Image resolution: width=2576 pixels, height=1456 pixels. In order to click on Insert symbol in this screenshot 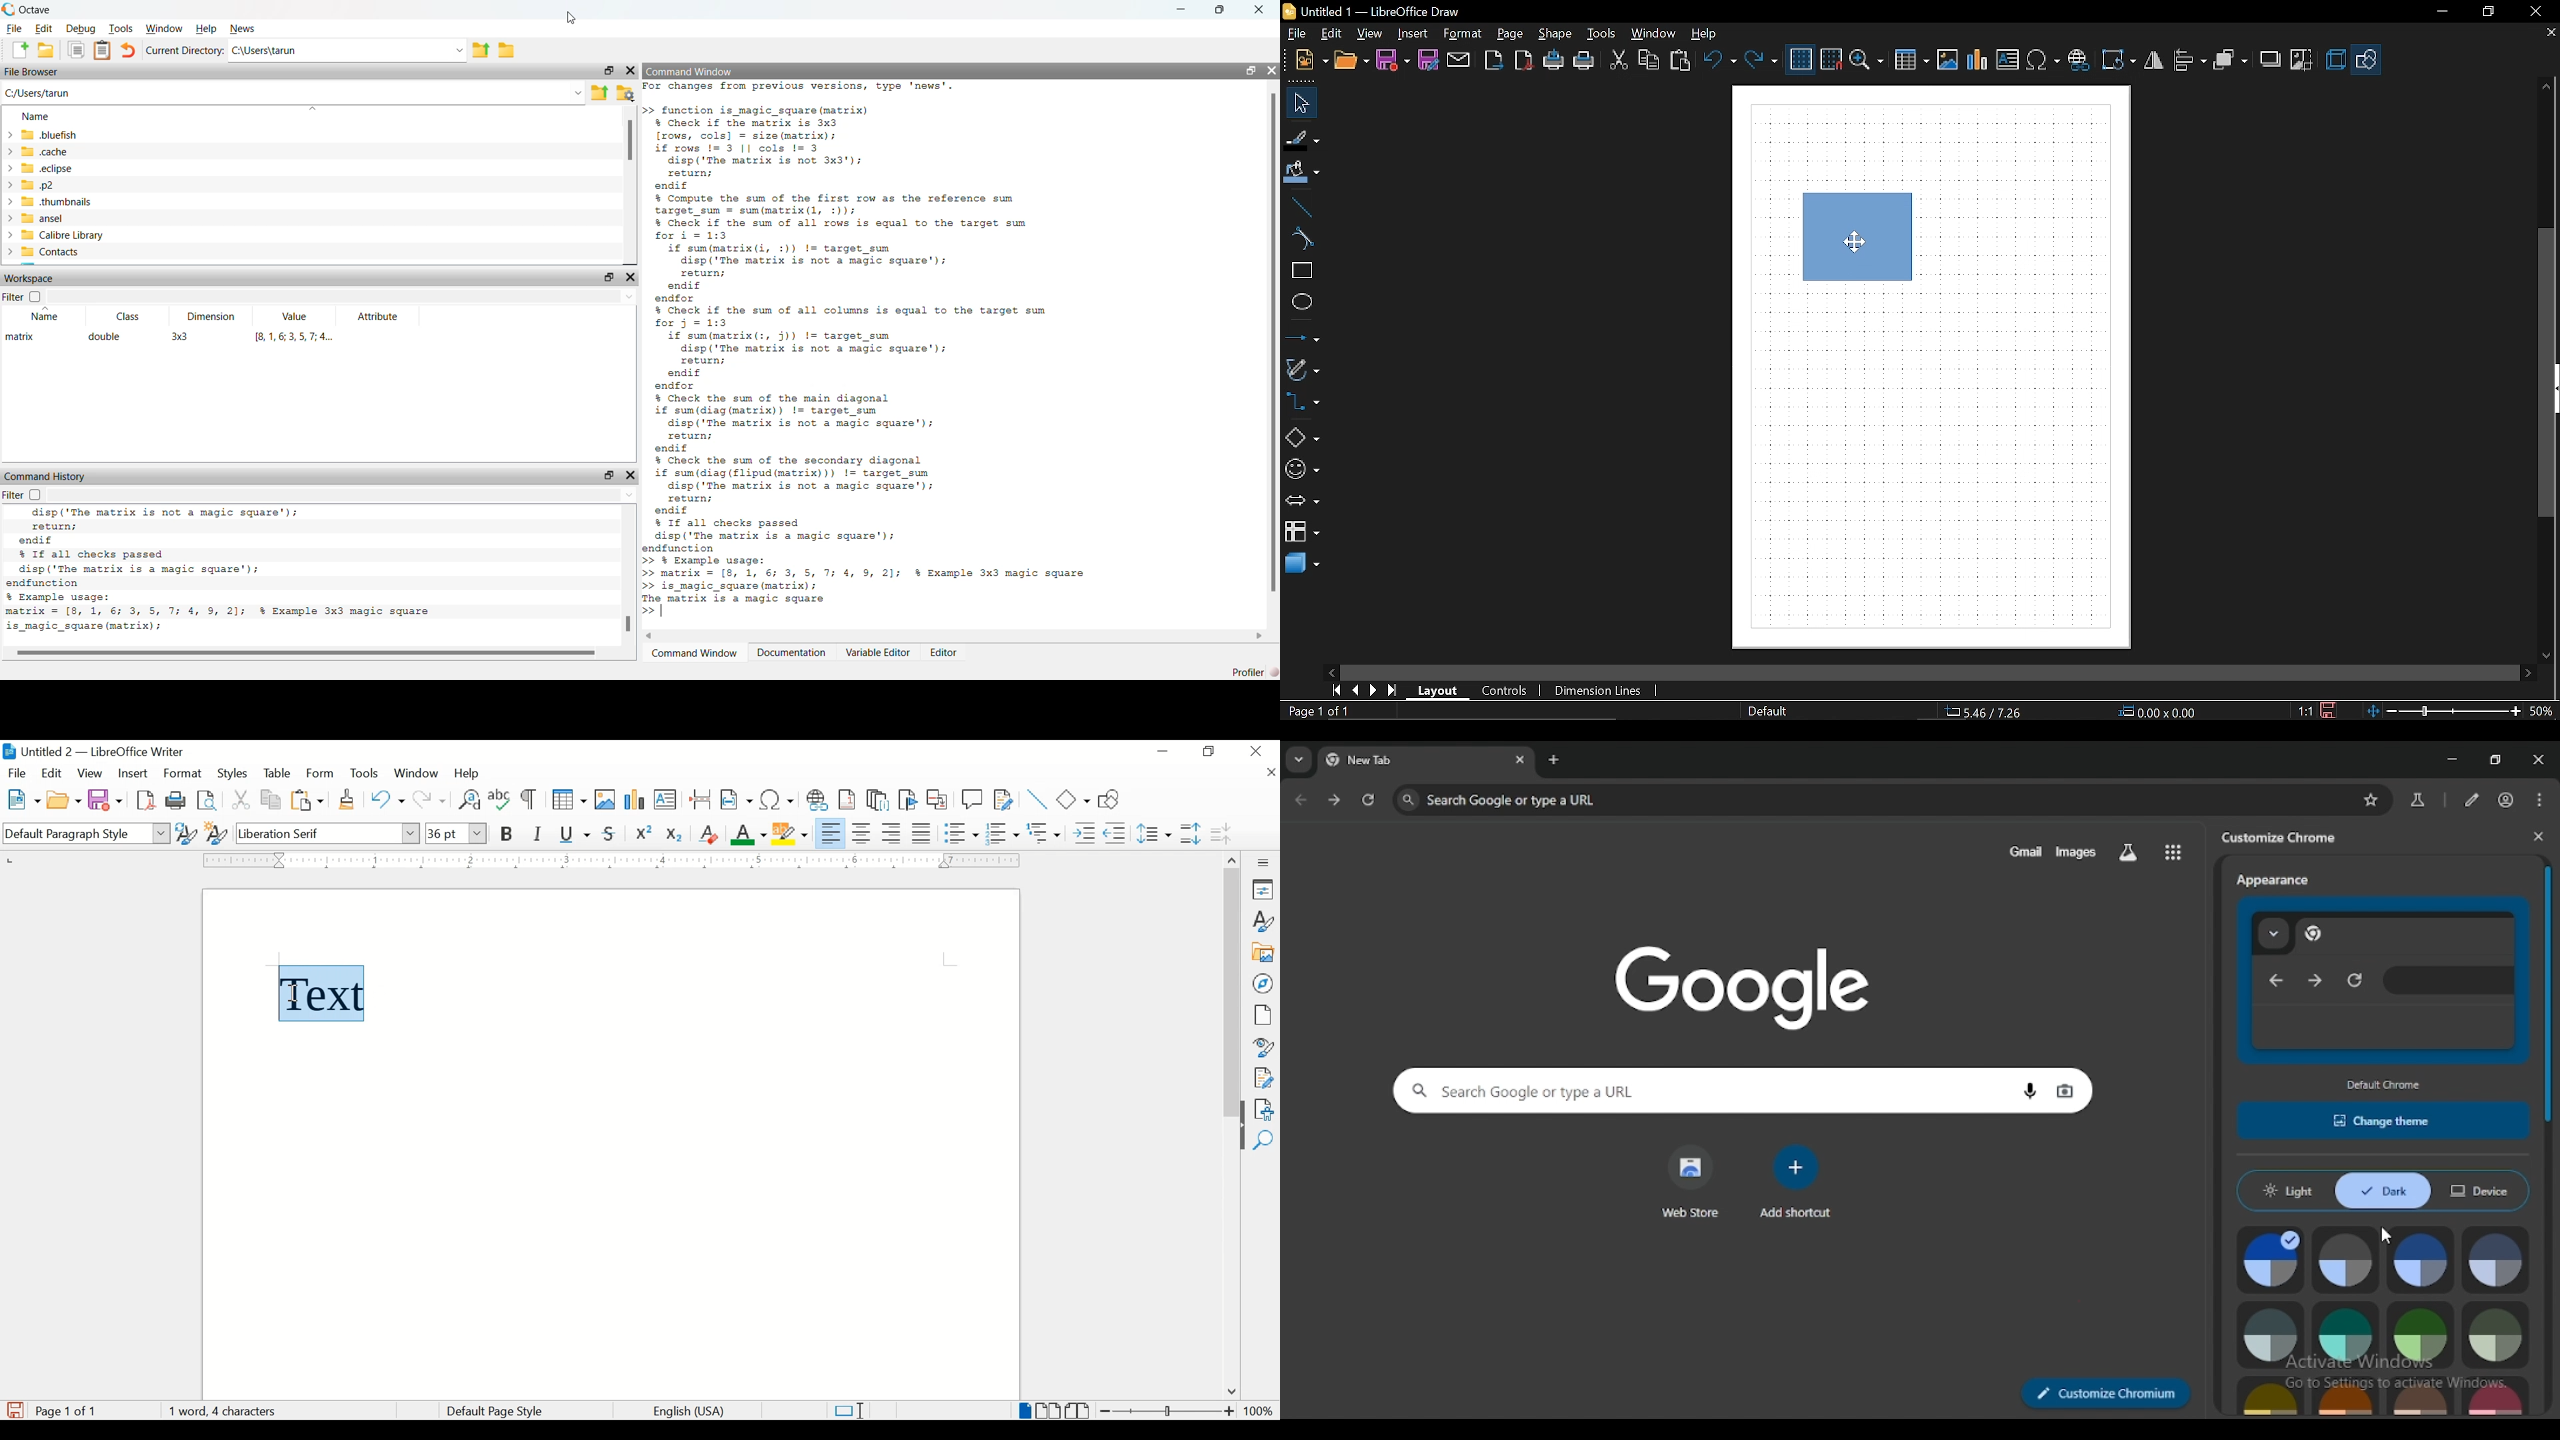, I will do `click(2078, 60)`.